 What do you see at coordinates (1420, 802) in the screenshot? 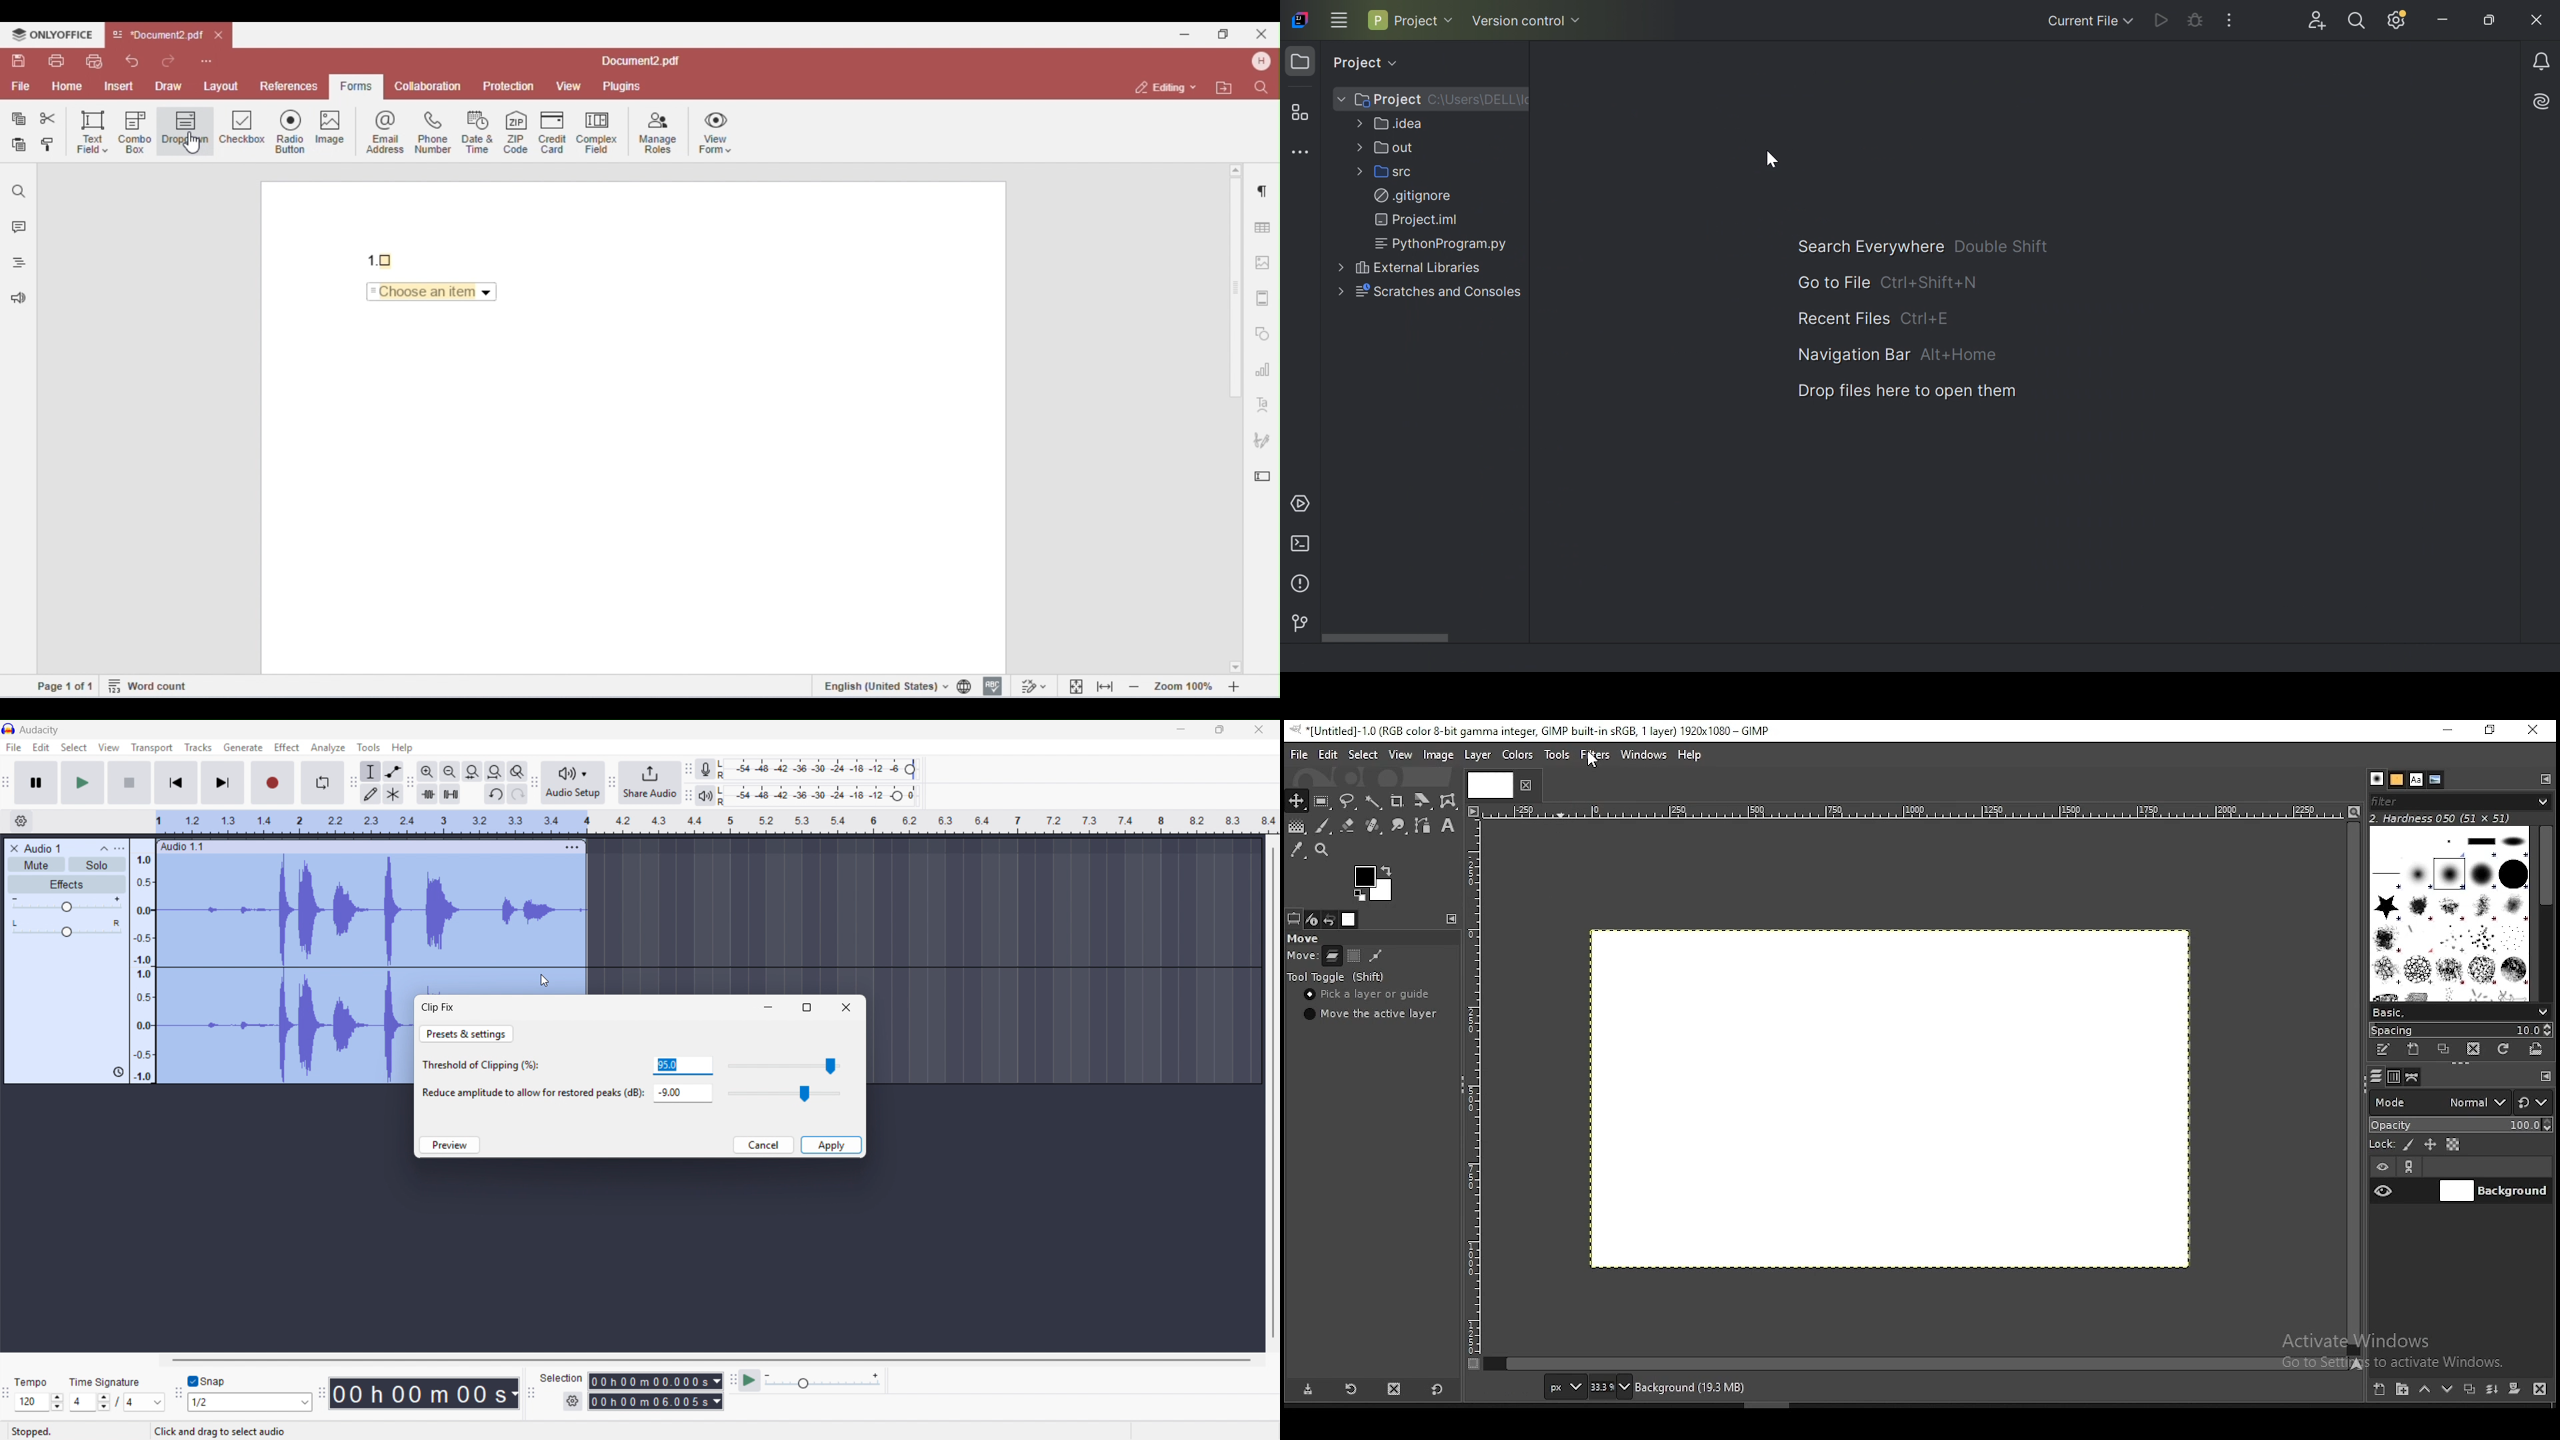
I see `crop tool` at bounding box center [1420, 802].